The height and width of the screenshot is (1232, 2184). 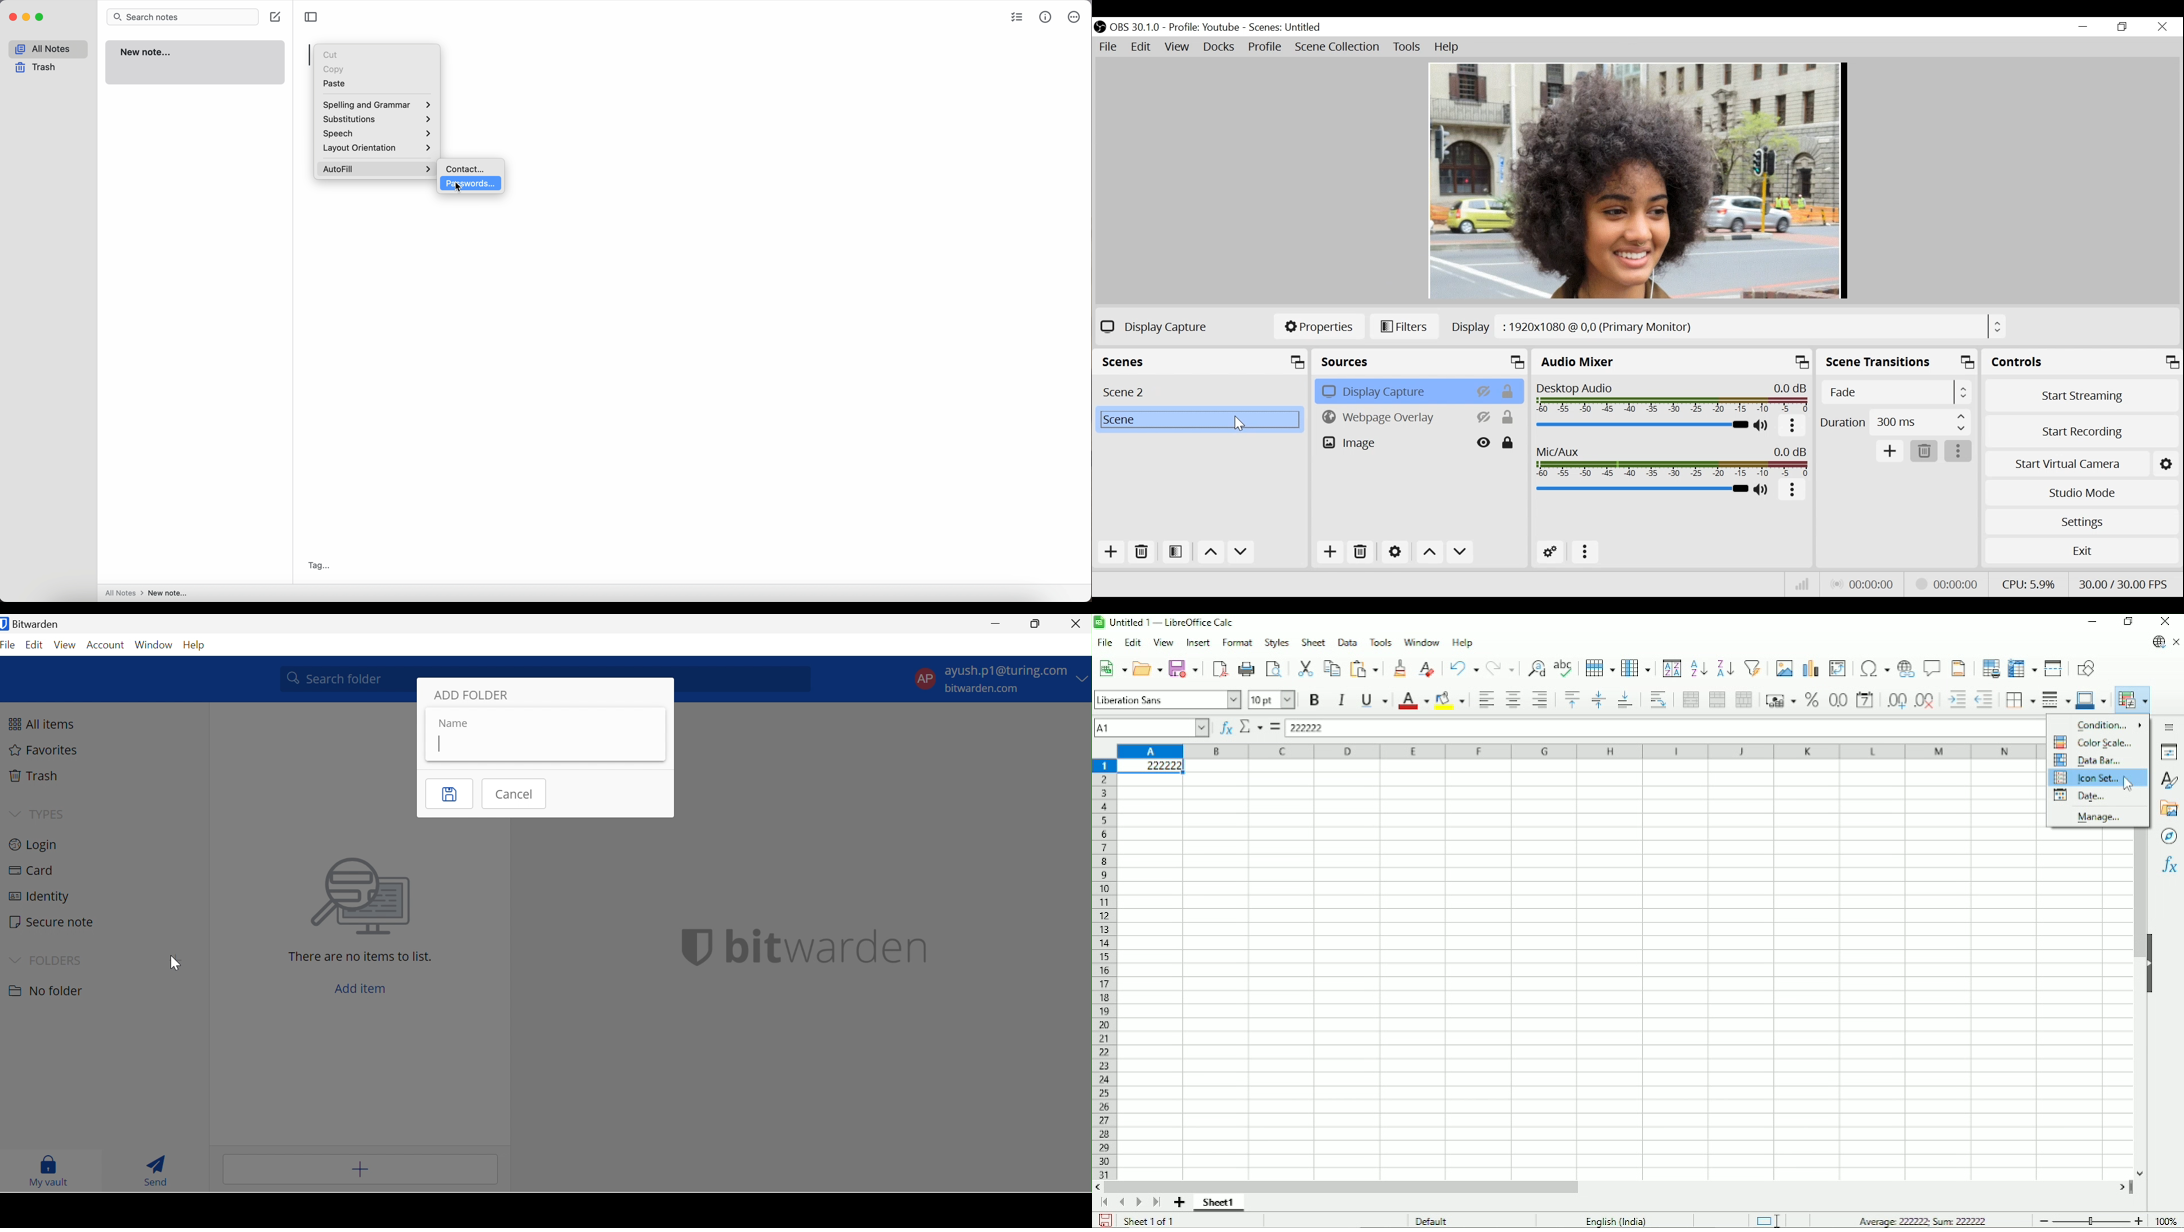 I want to click on Open Filter Scene, so click(x=1177, y=552).